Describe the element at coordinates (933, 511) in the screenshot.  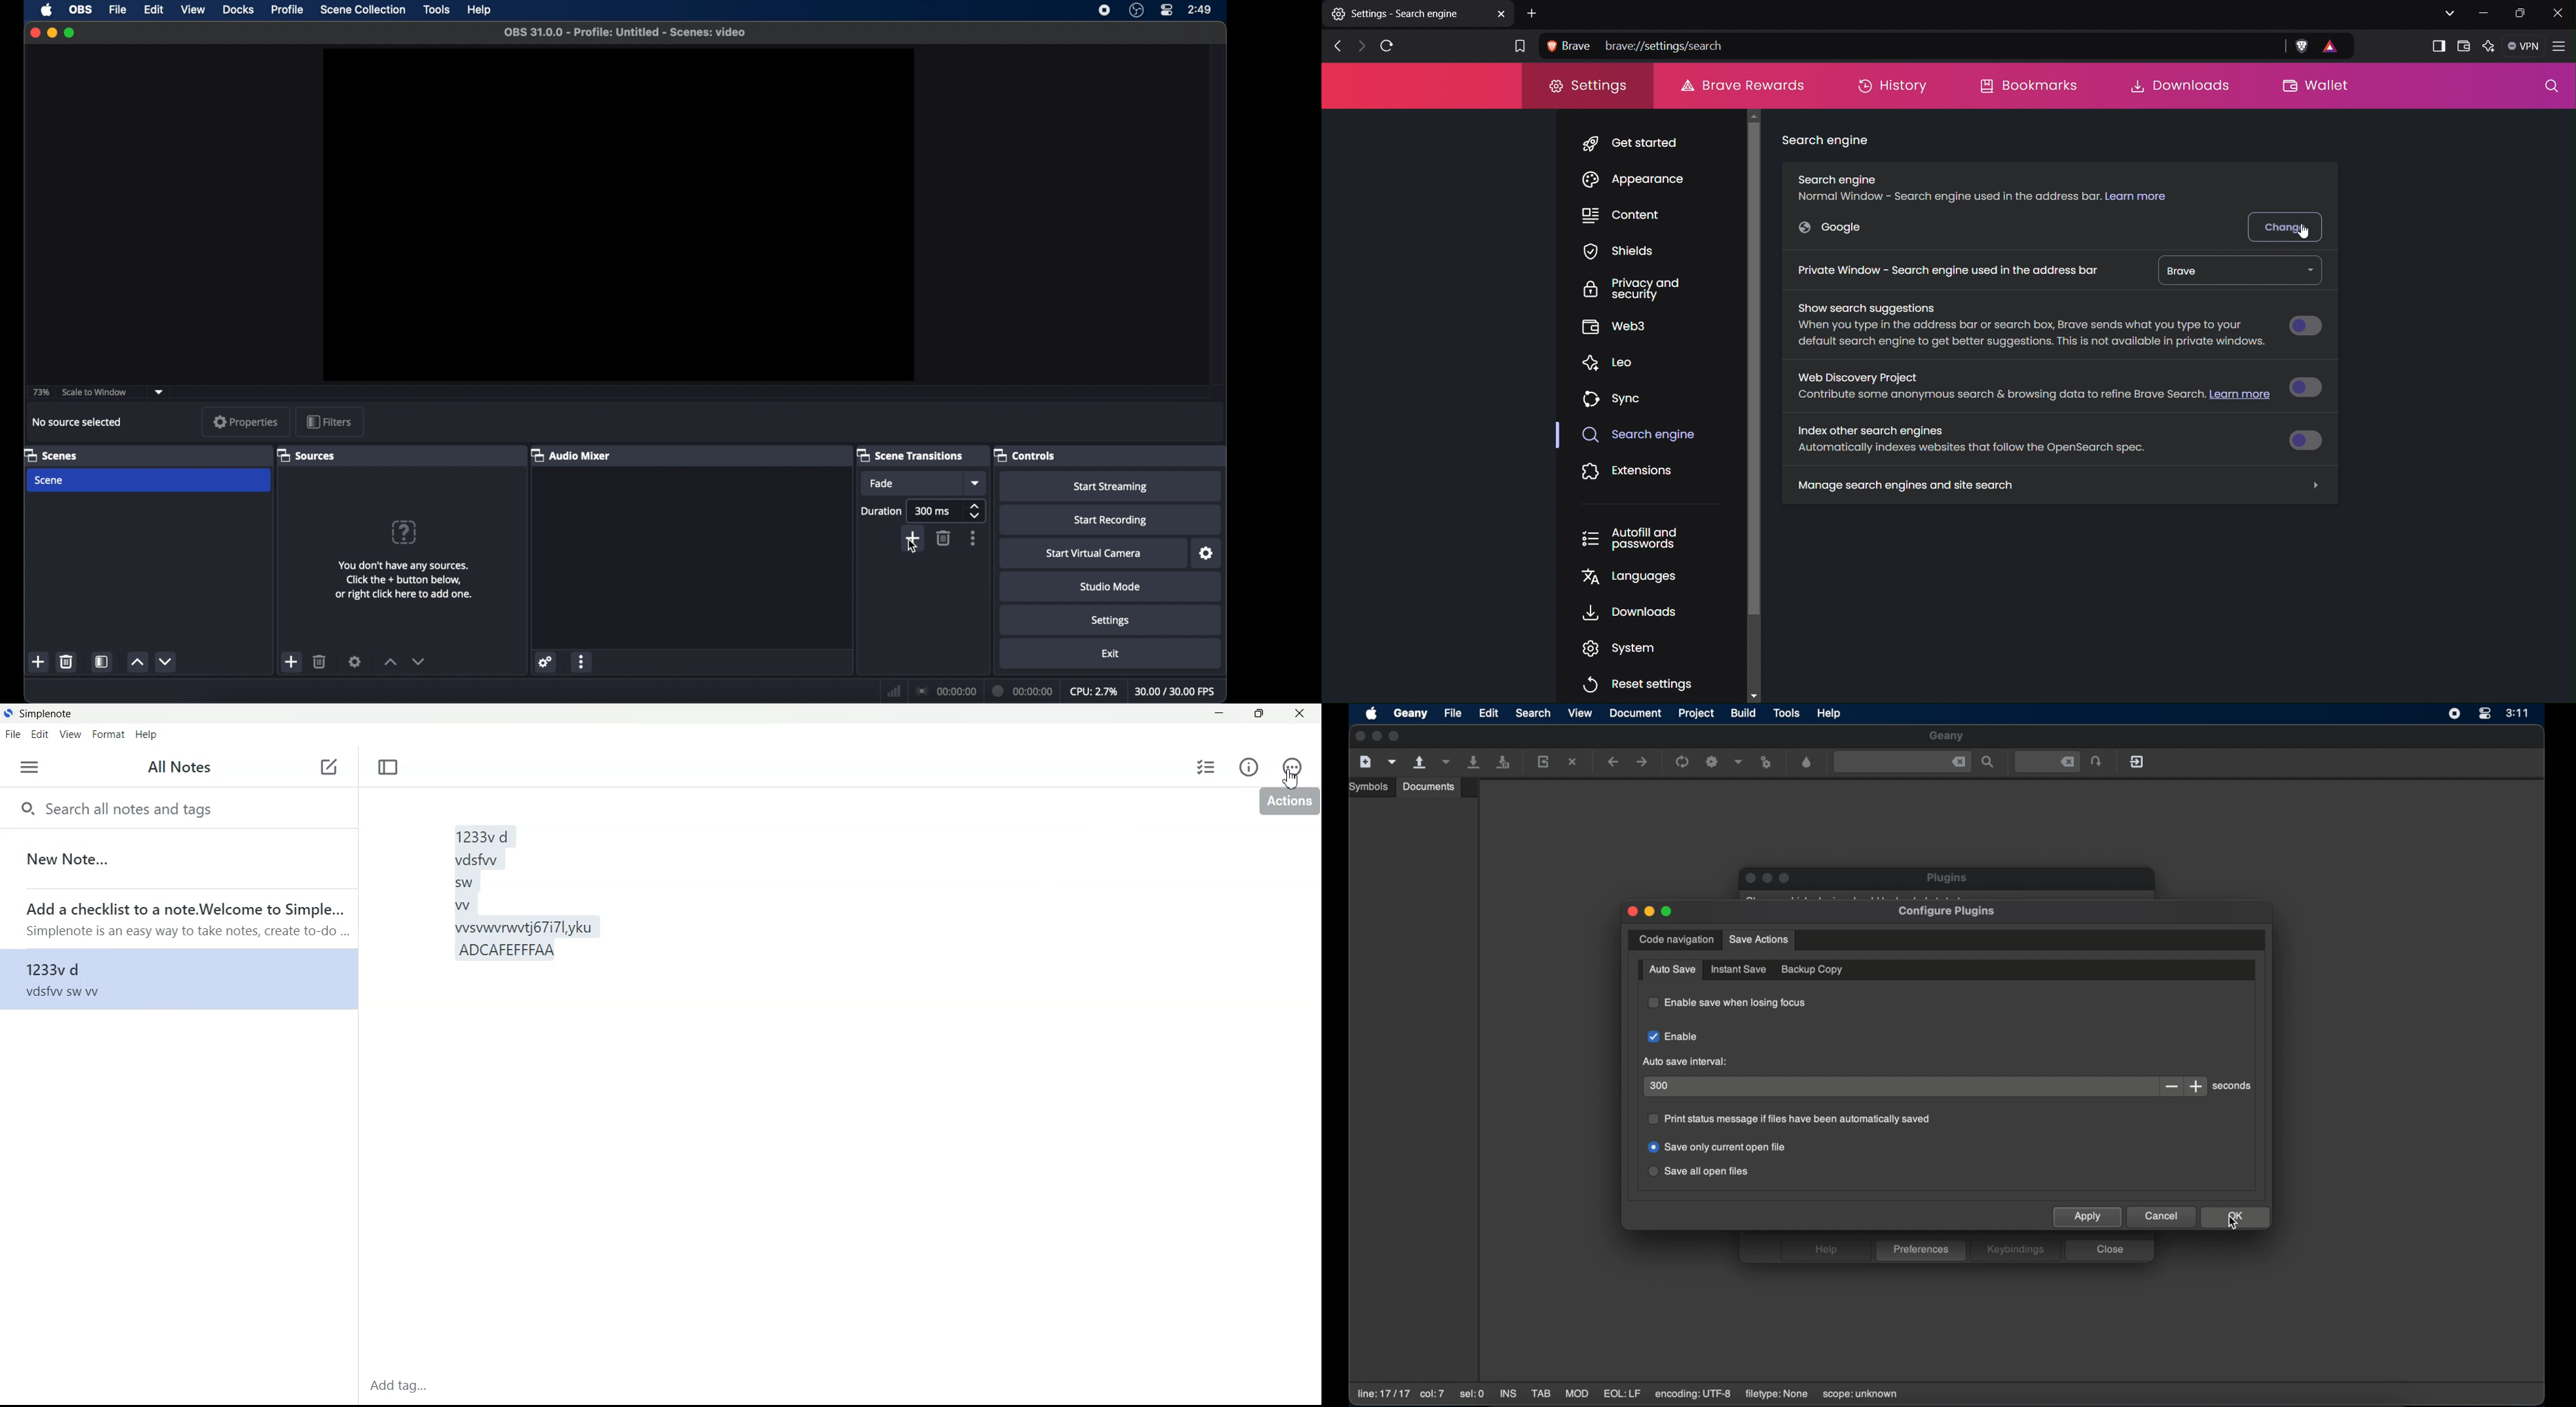
I see `300 ms` at that location.